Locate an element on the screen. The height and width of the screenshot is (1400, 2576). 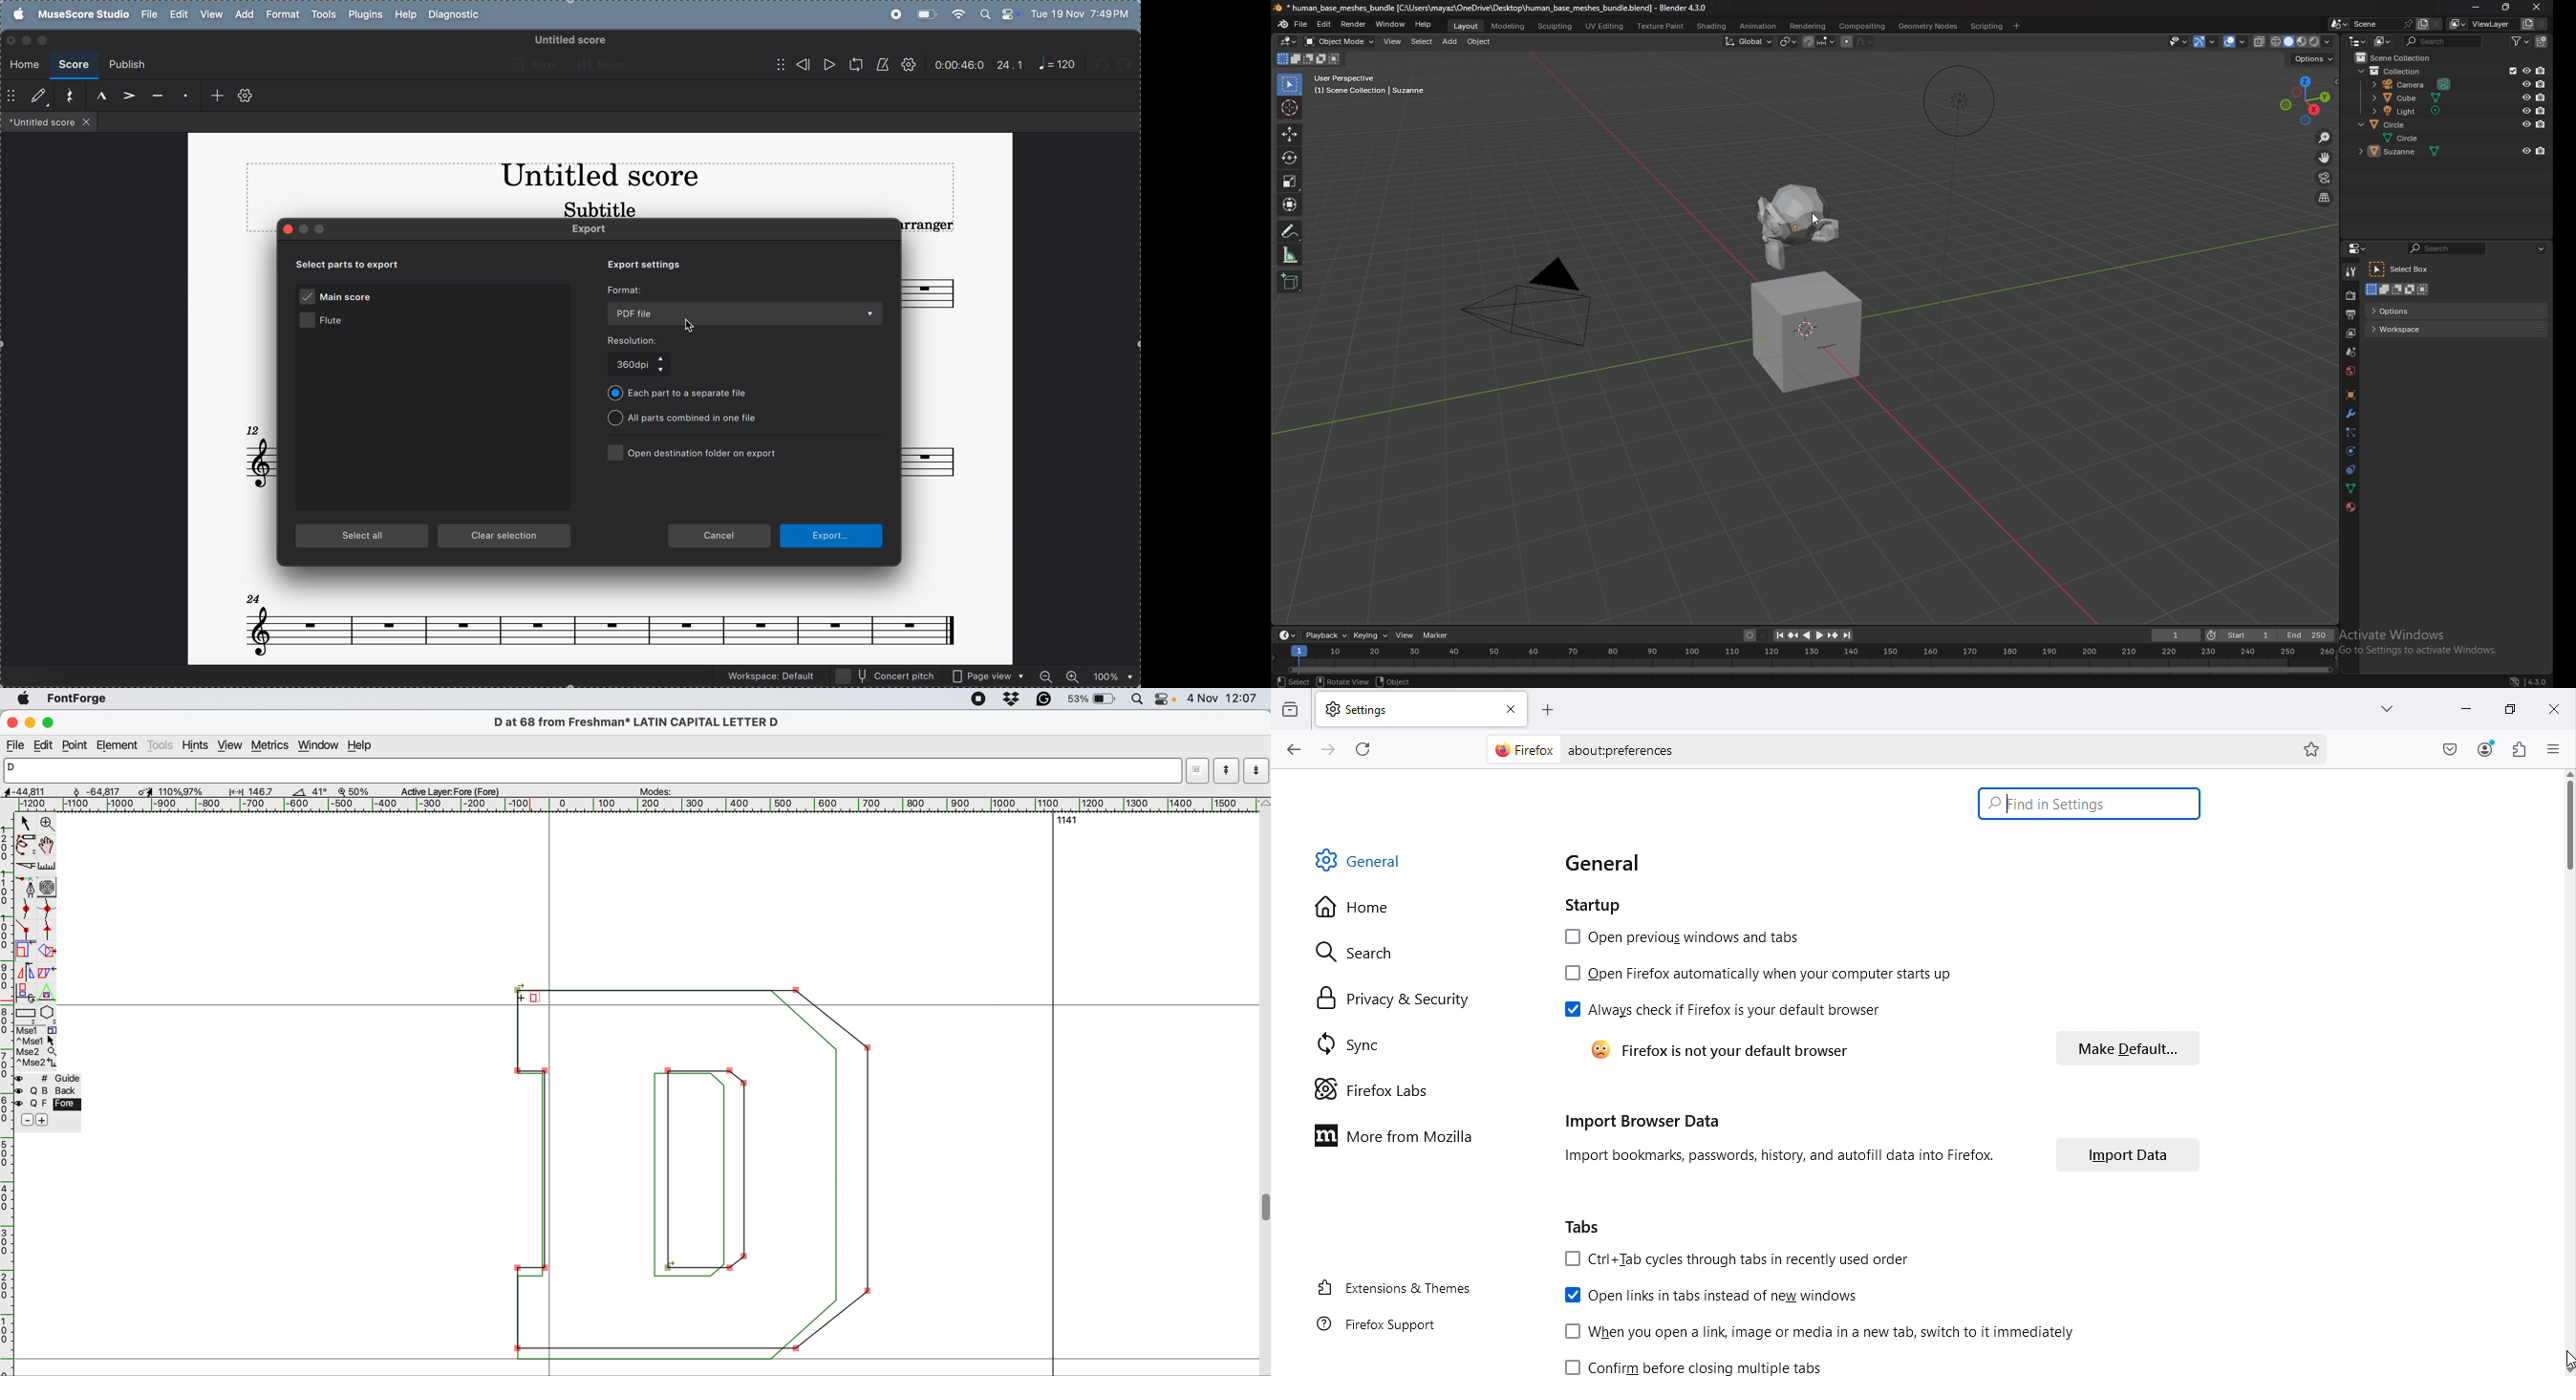
star or polygon is located at coordinates (48, 1015).